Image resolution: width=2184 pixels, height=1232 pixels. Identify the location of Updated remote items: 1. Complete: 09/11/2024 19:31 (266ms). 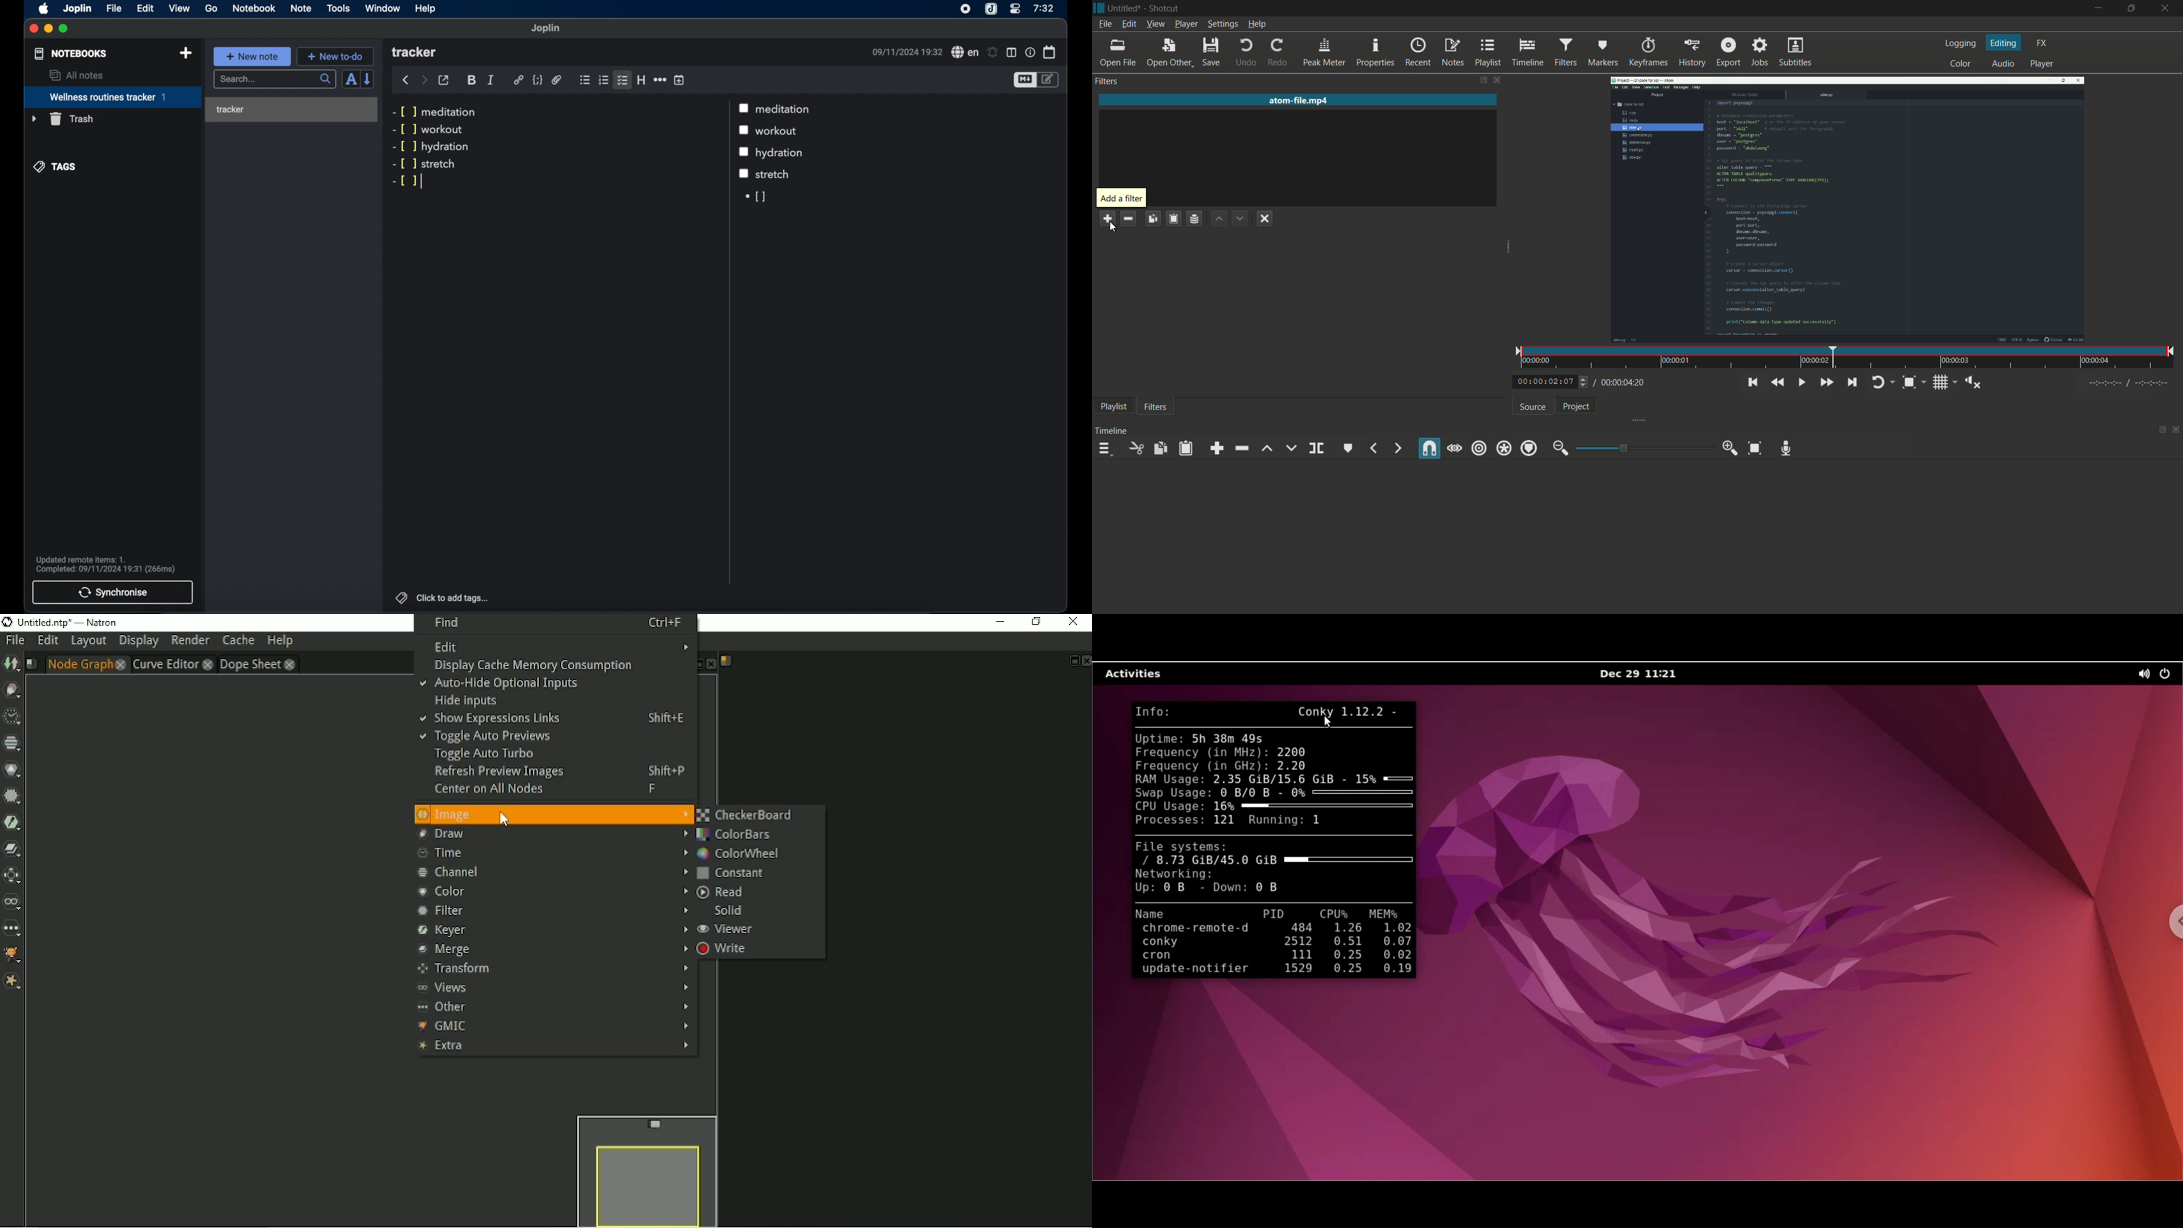
(110, 563).